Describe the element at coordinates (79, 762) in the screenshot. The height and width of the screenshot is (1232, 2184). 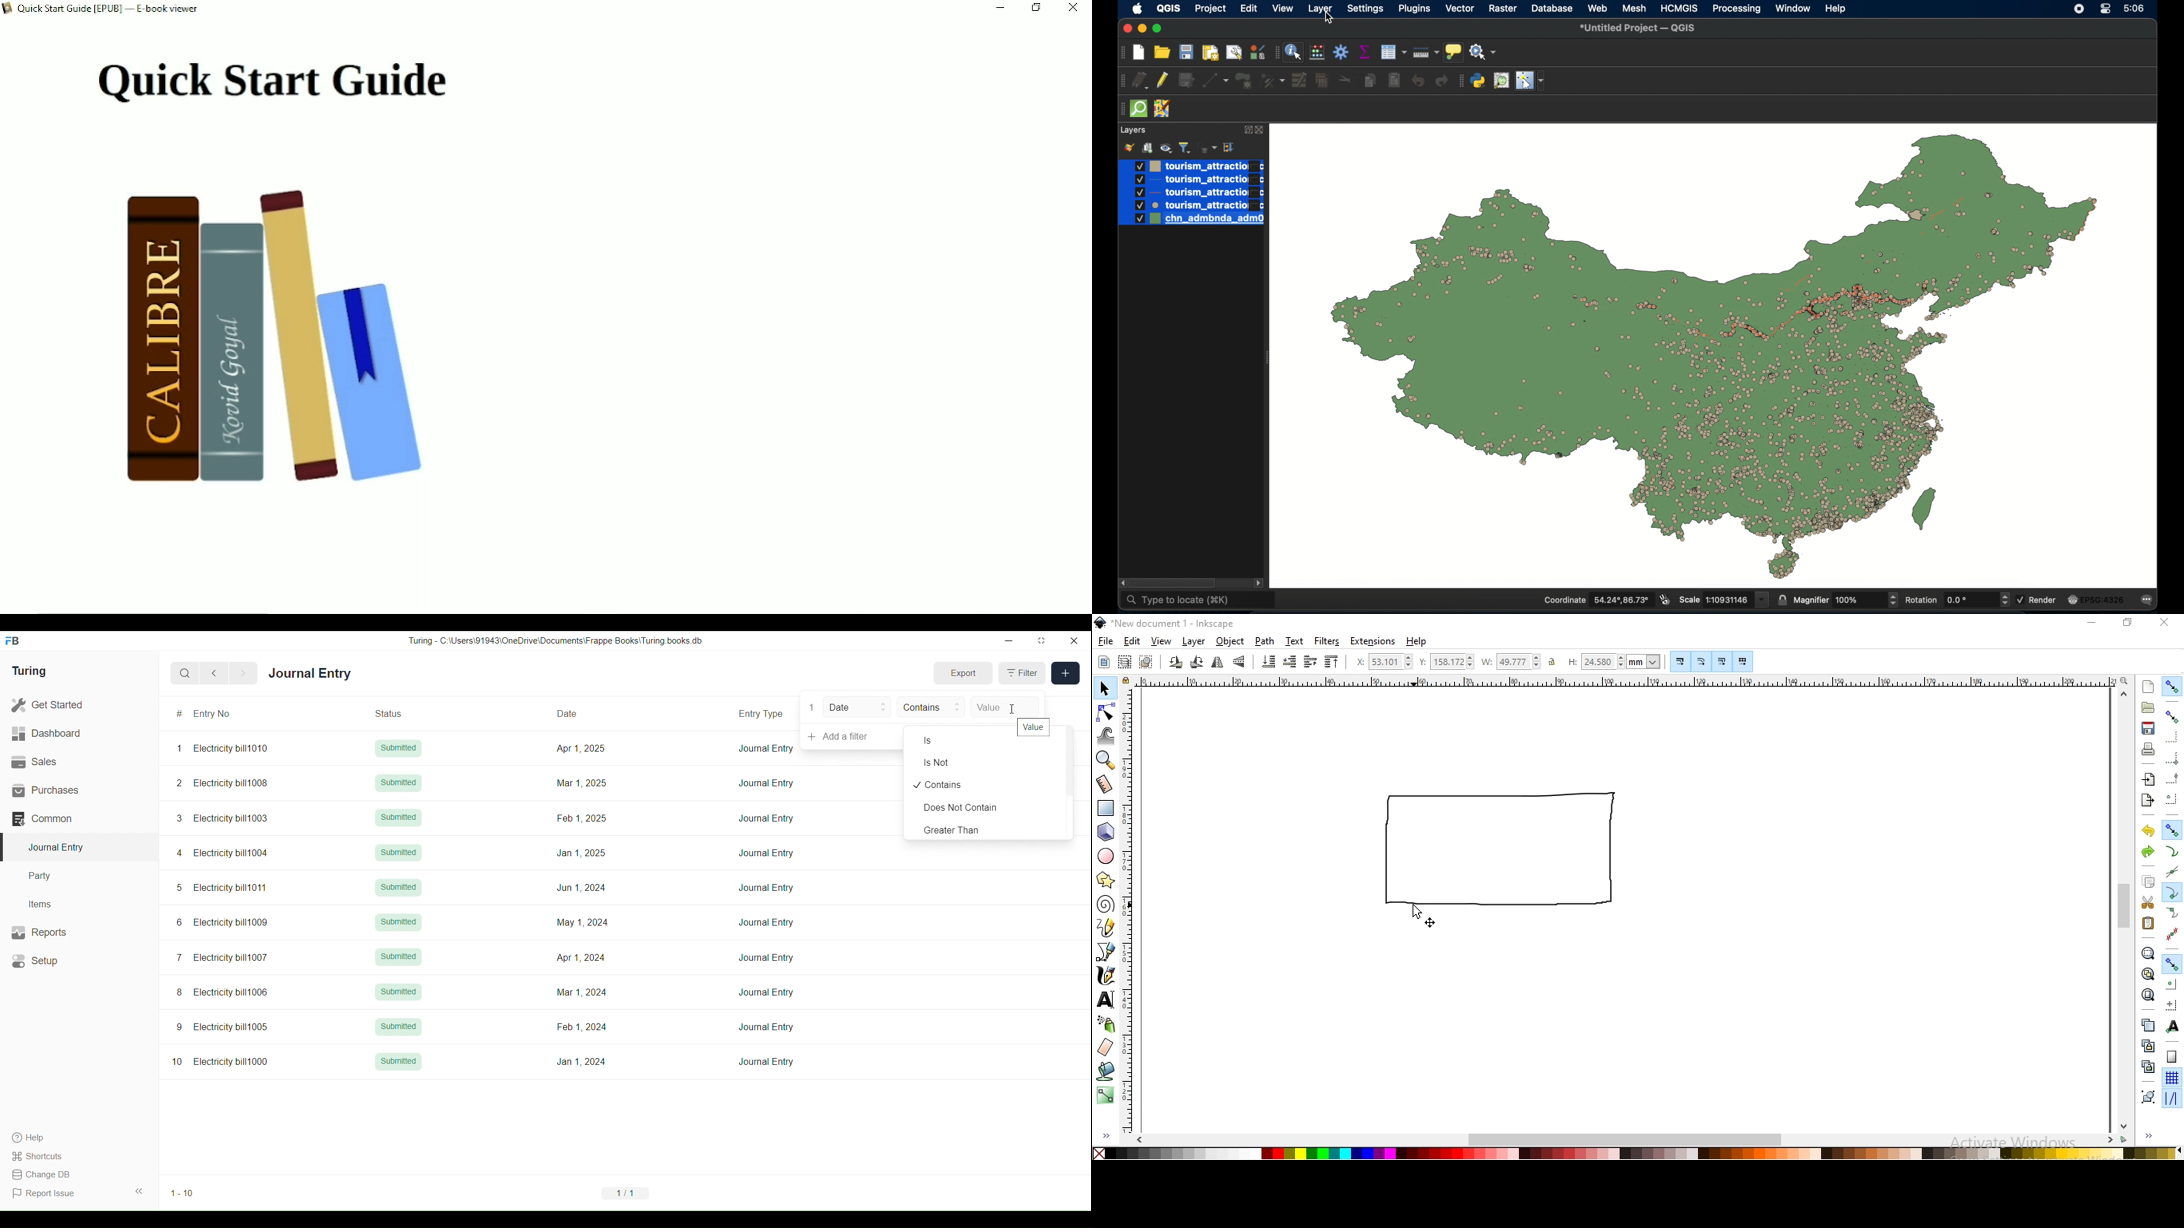
I see `Sales` at that location.